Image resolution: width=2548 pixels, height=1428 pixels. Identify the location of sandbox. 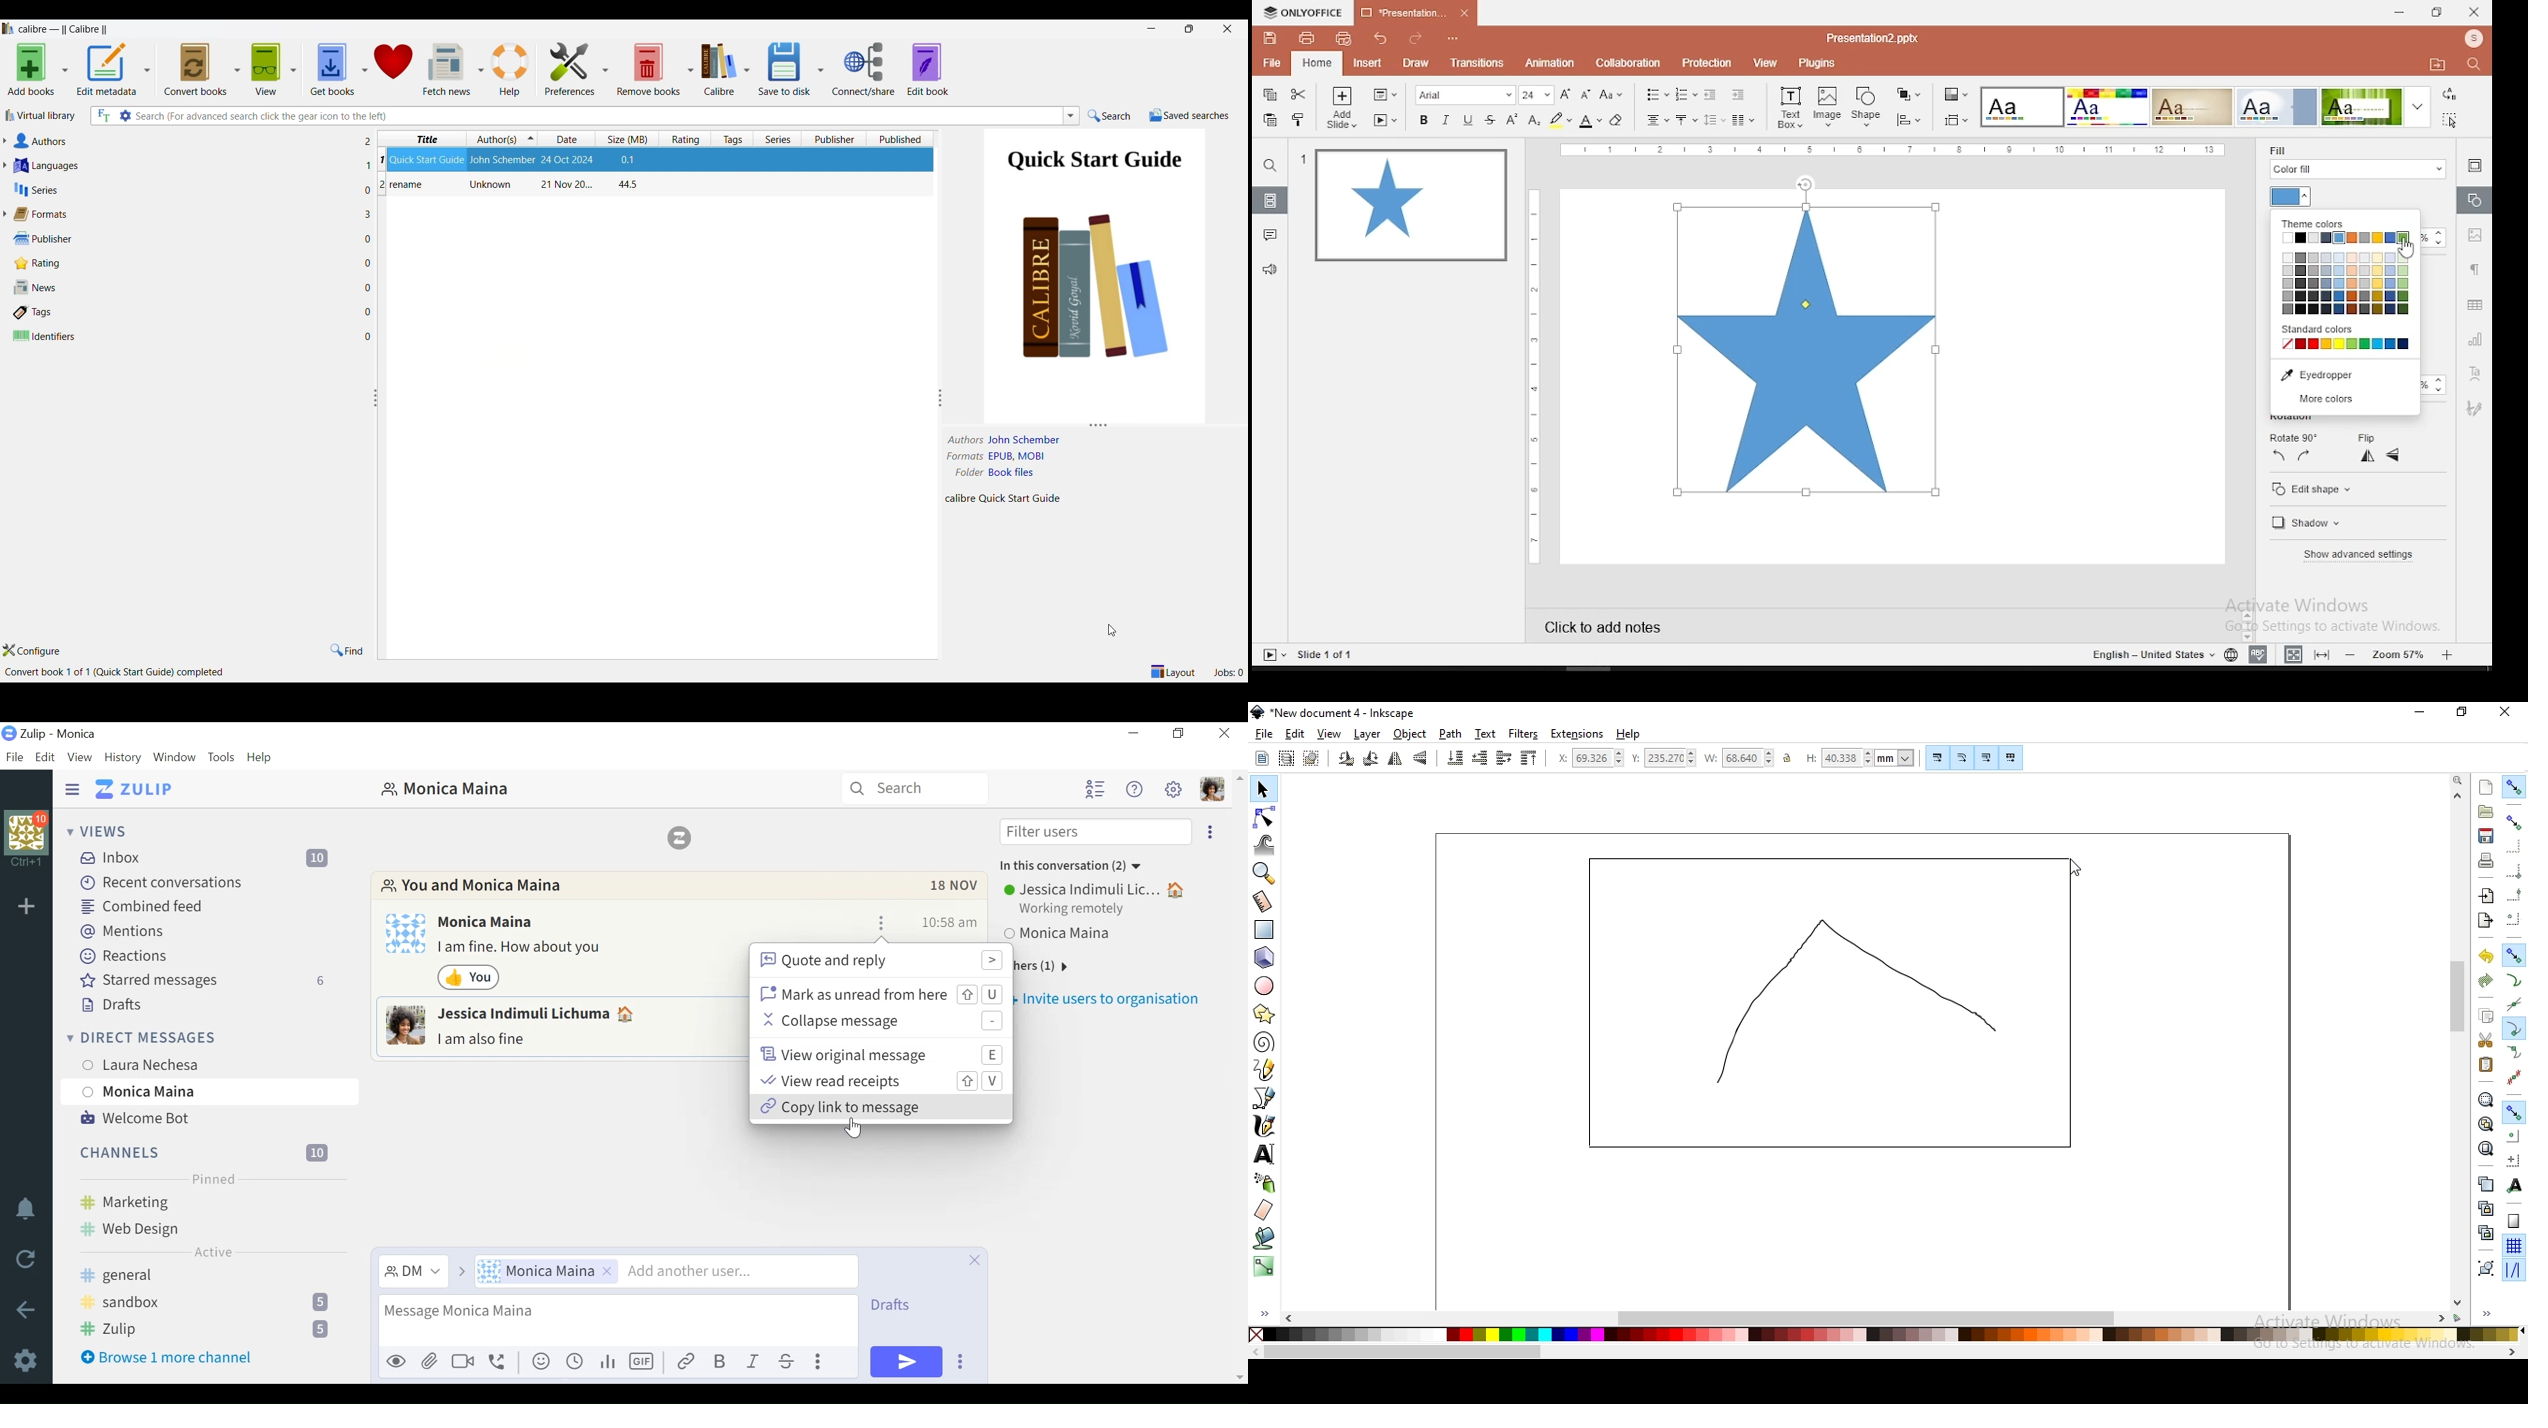
(209, 1301).